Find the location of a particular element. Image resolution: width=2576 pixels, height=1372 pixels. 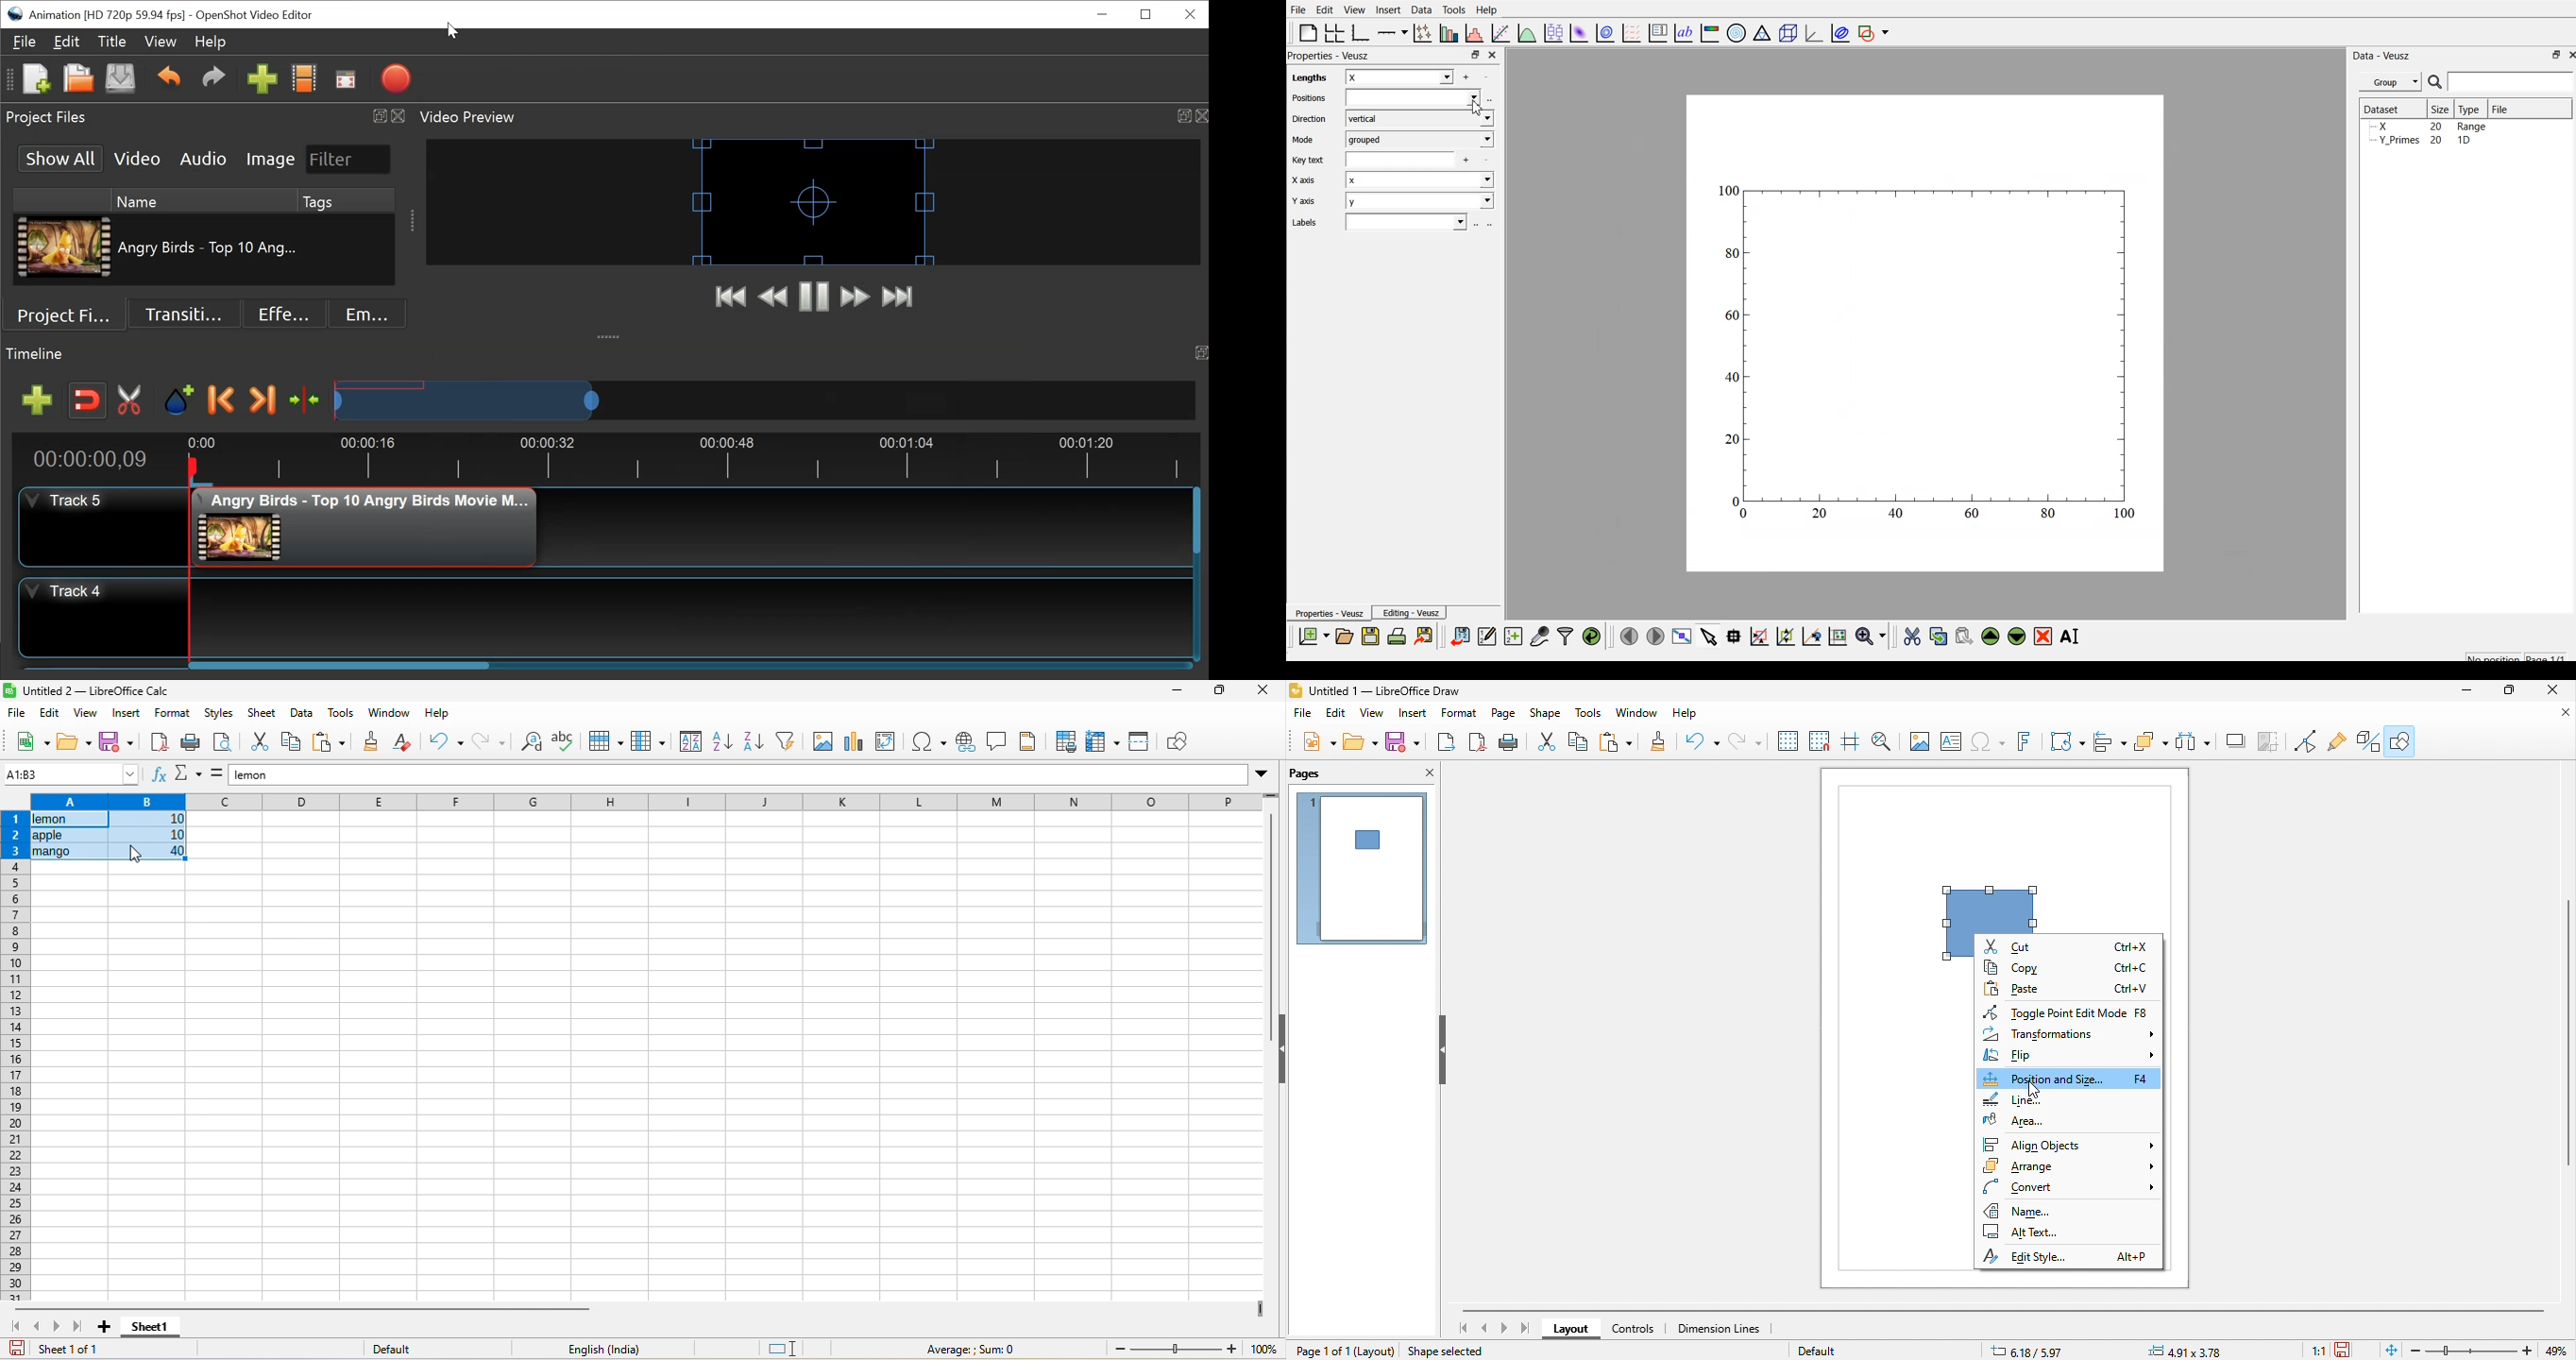

Export Video is located at coordinates (395, 79).